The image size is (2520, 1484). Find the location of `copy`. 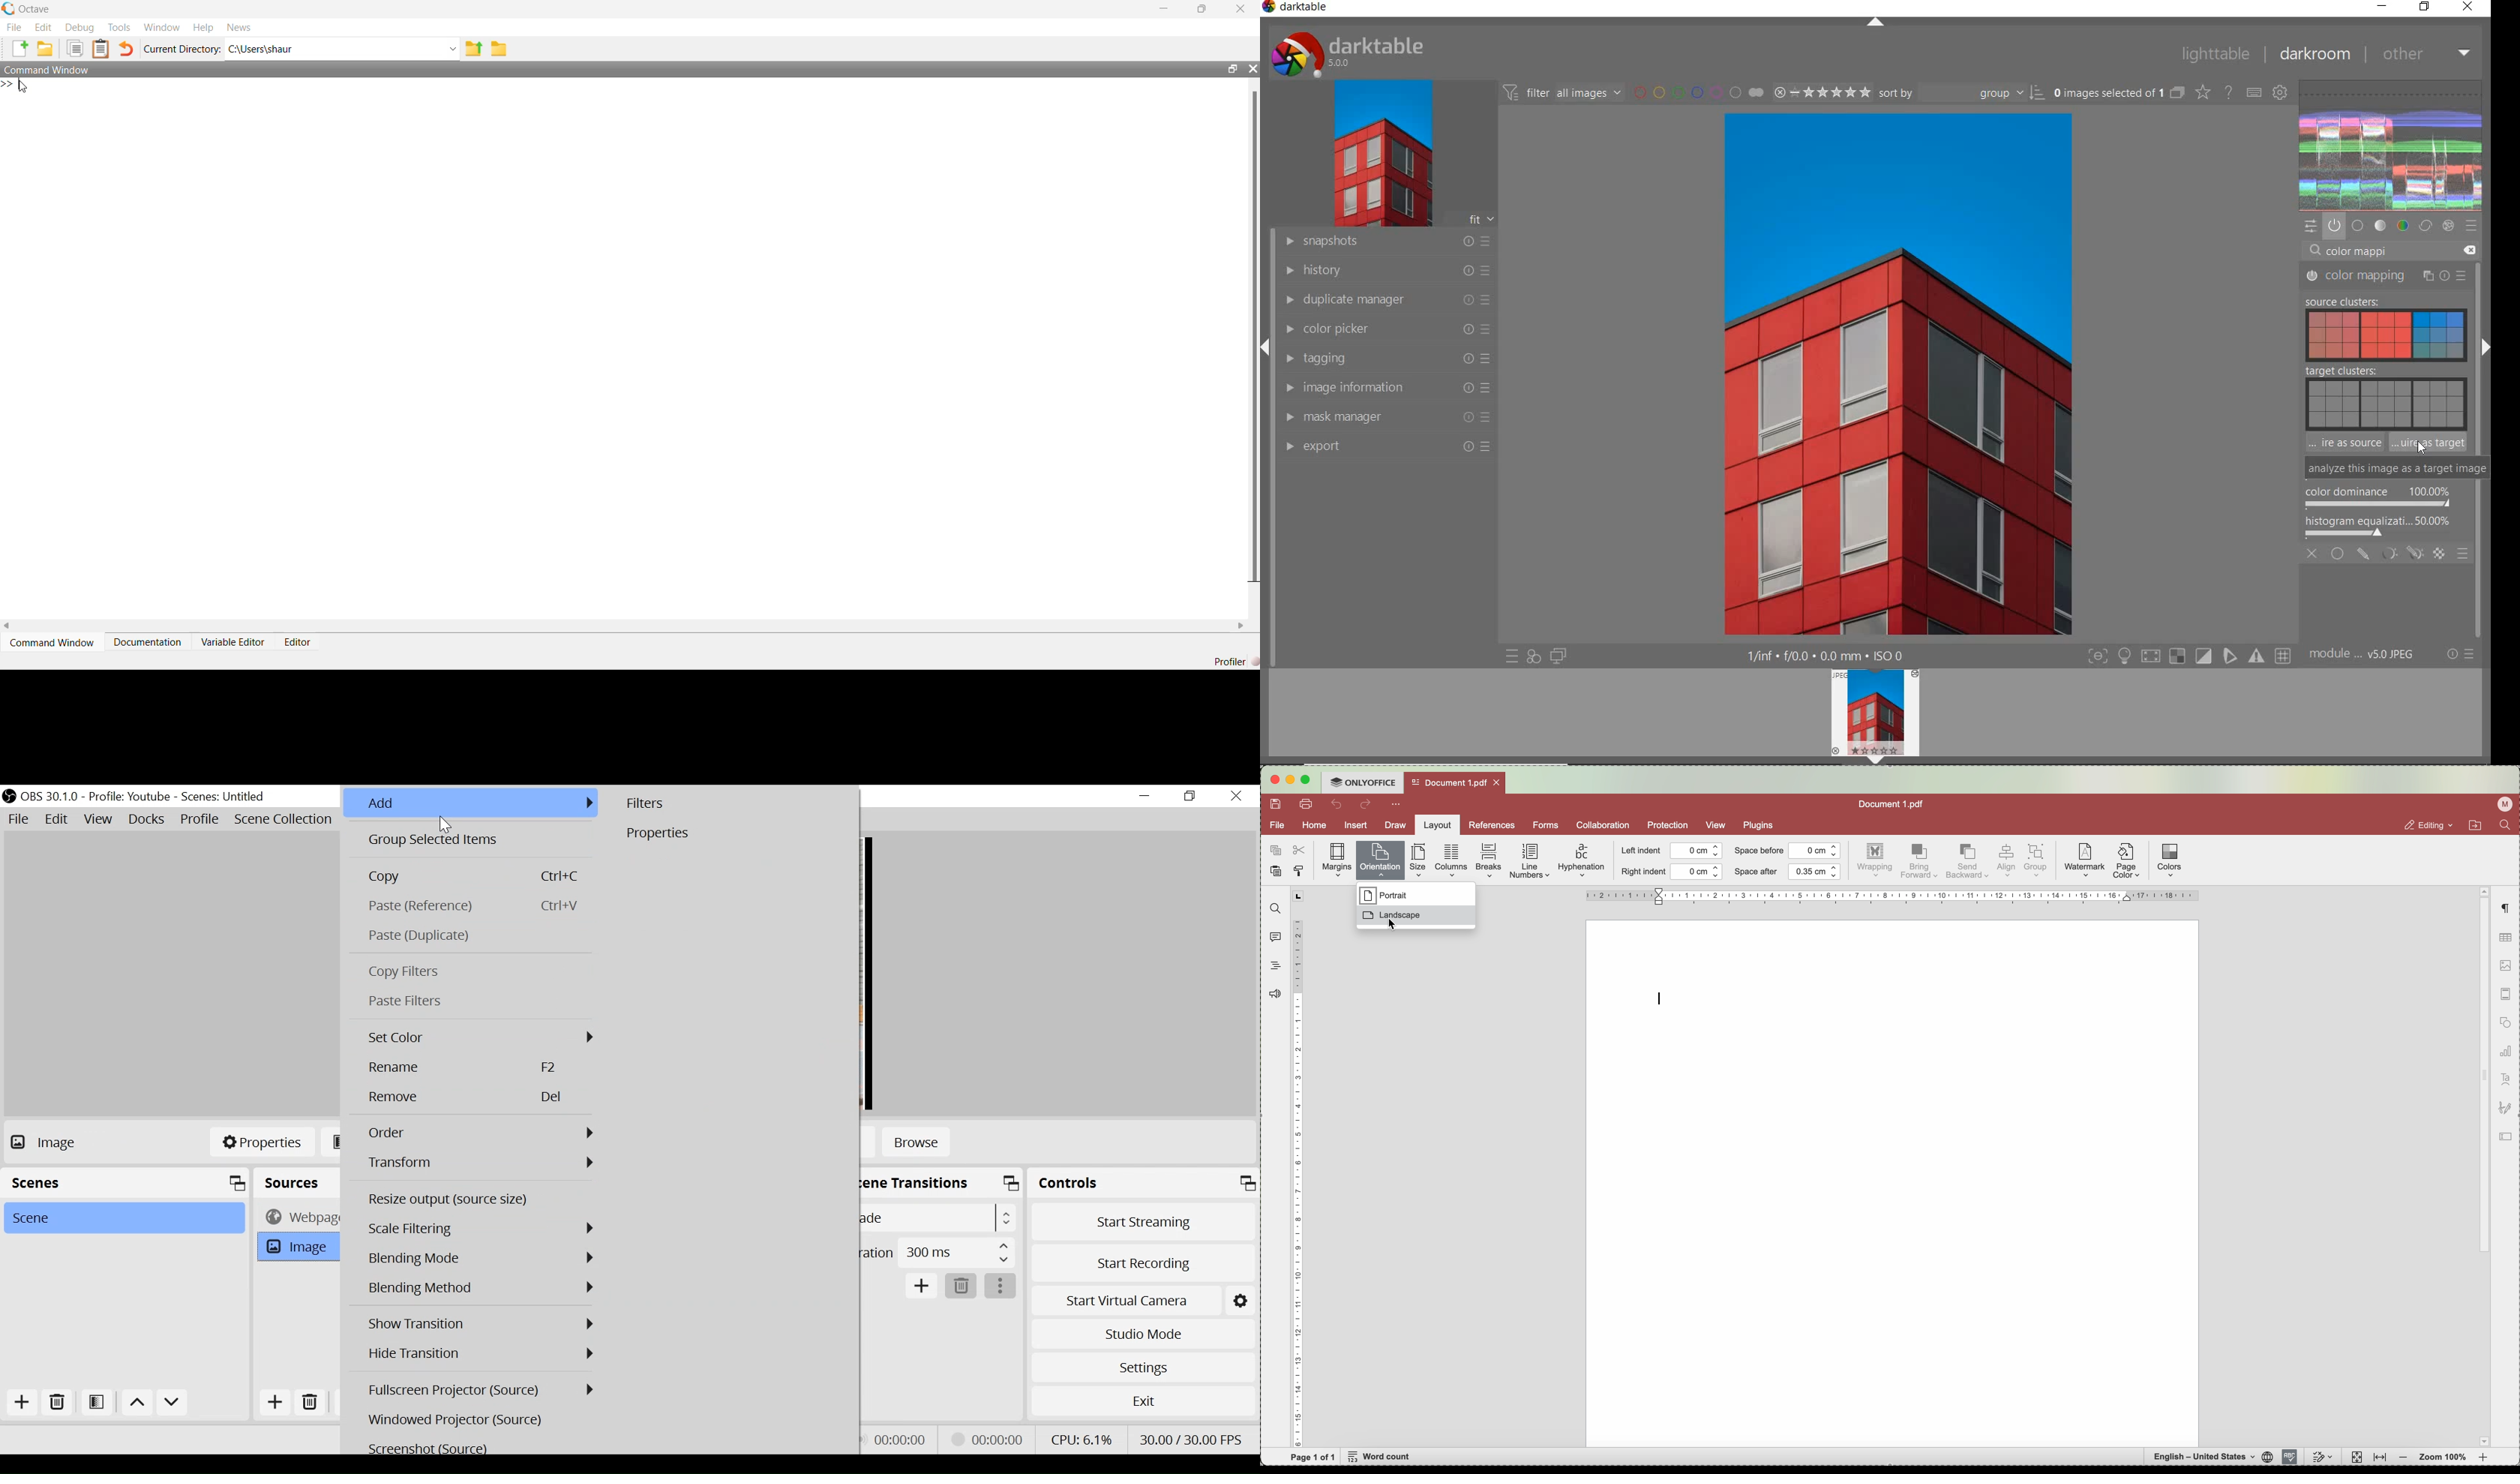

copy is located at coordinates (1274, 848).